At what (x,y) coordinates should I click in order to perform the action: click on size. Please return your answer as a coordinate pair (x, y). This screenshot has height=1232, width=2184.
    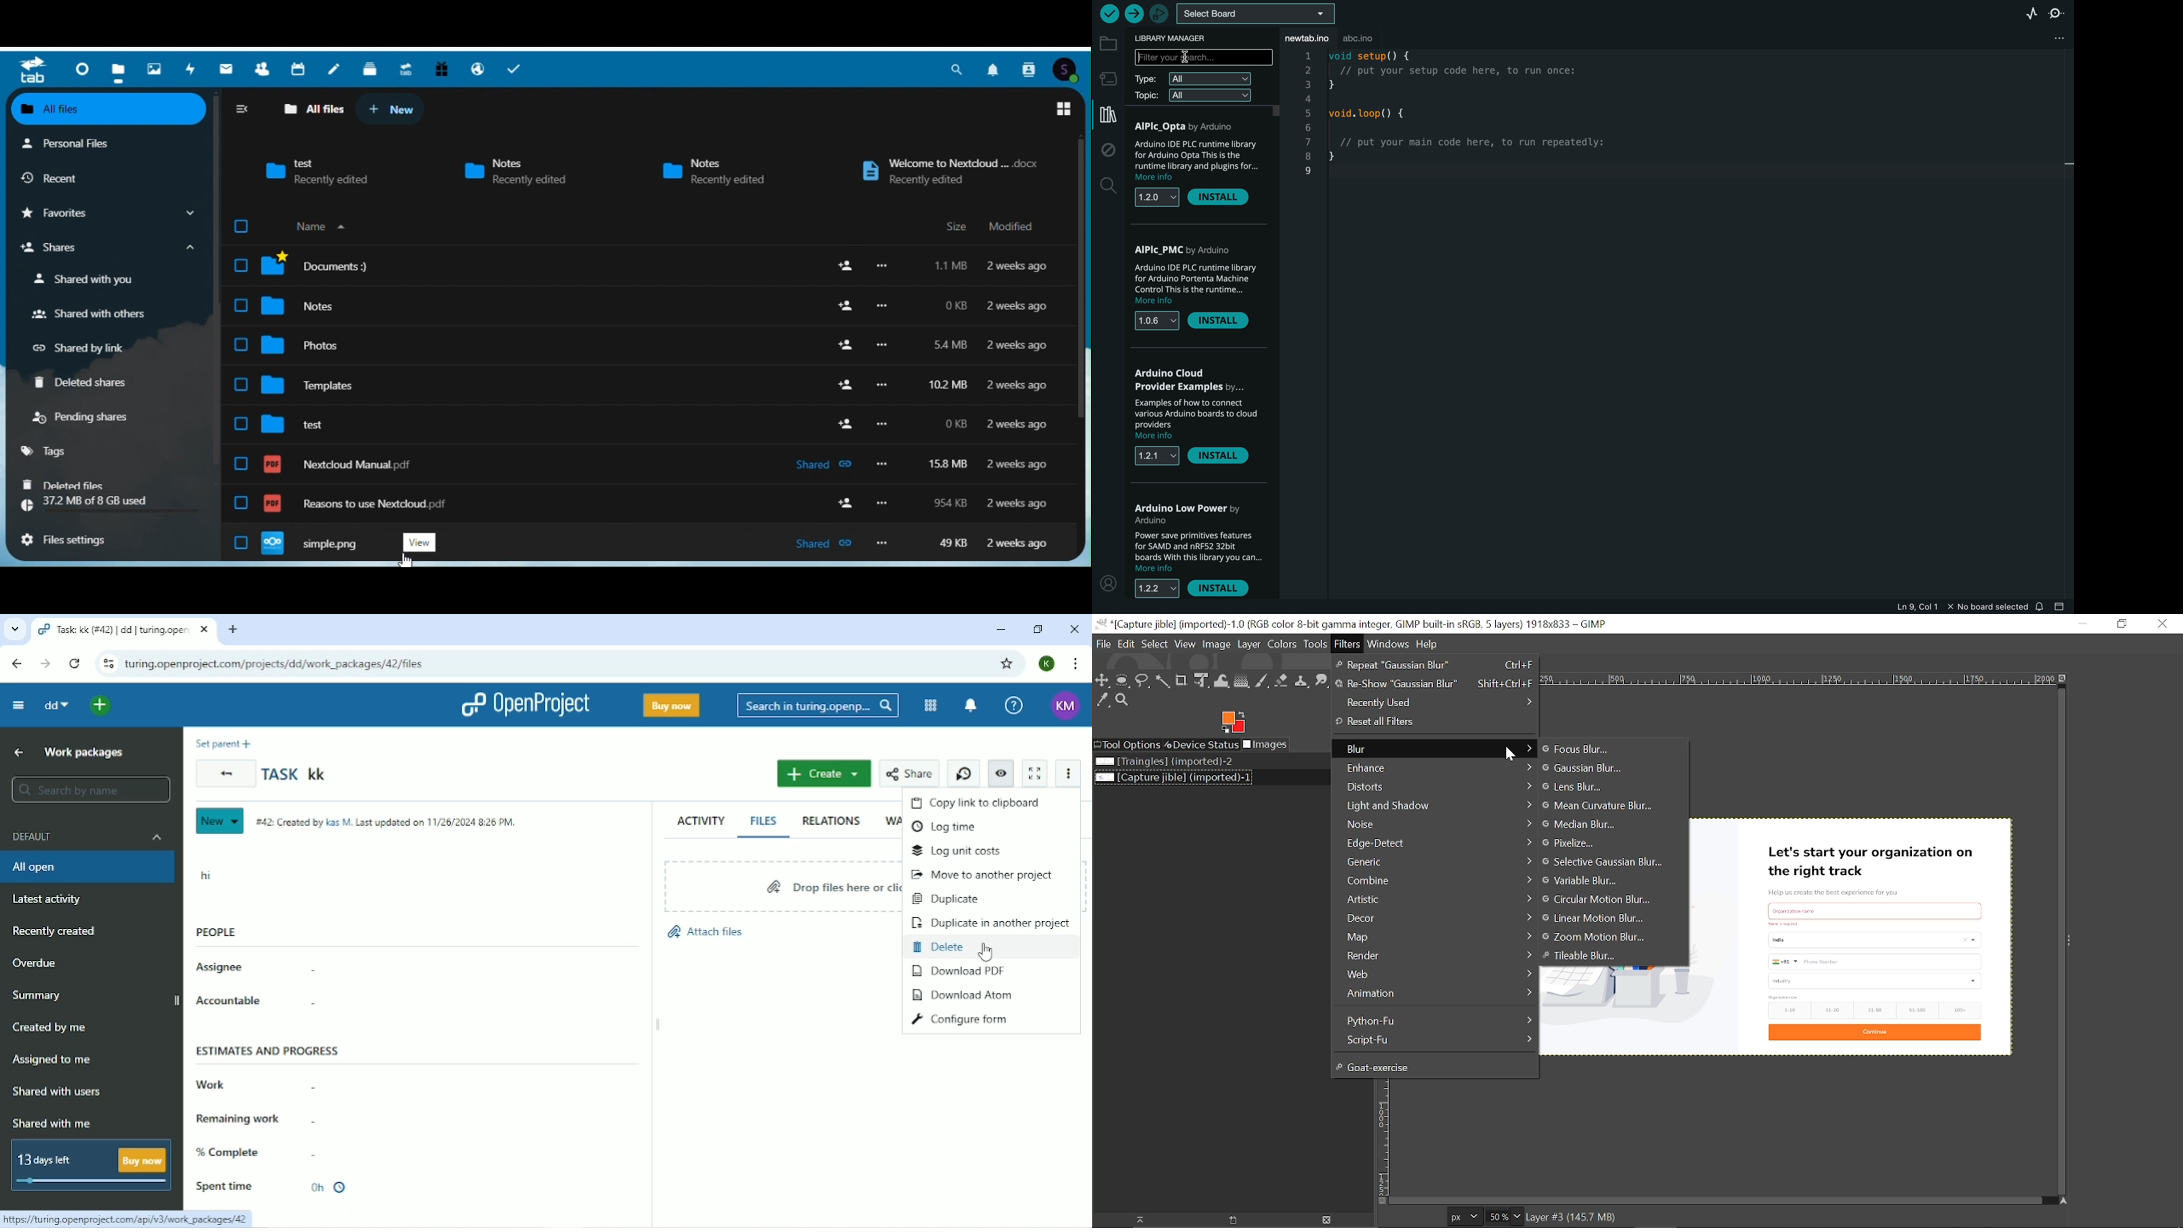
    Looking at the image, I should click on (950, 345).